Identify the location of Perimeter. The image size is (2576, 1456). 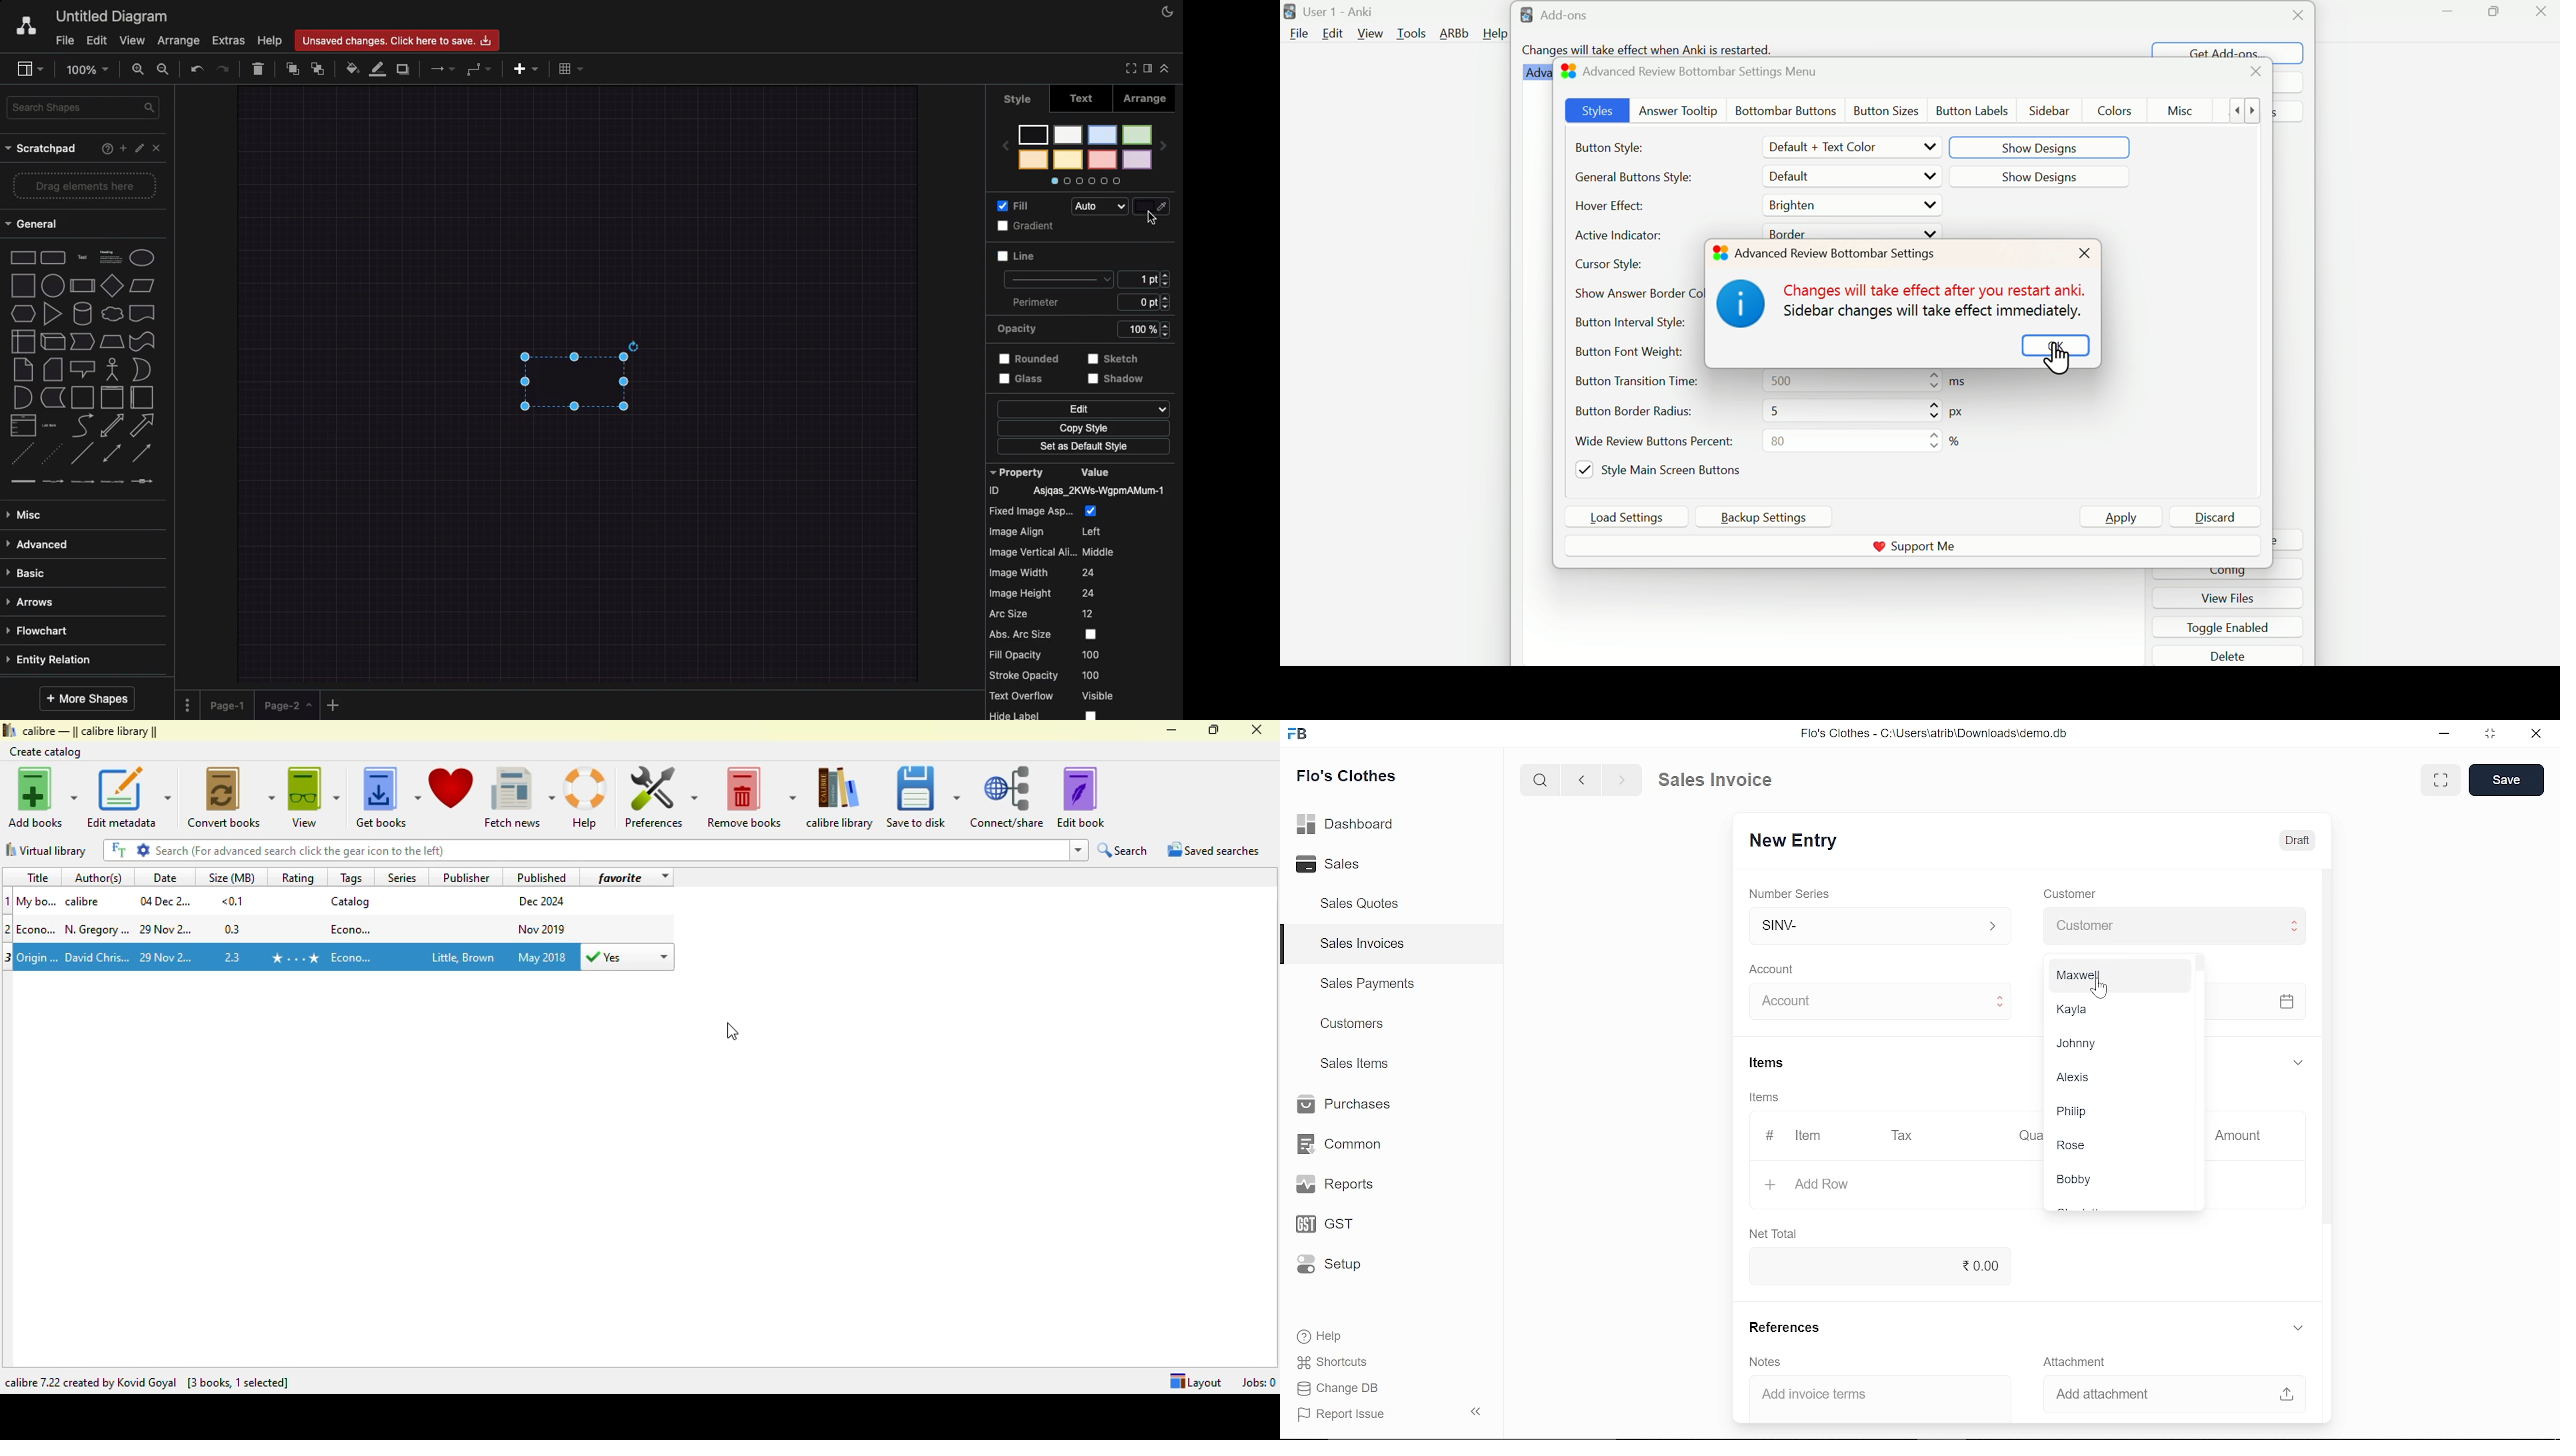
(1035, 302).